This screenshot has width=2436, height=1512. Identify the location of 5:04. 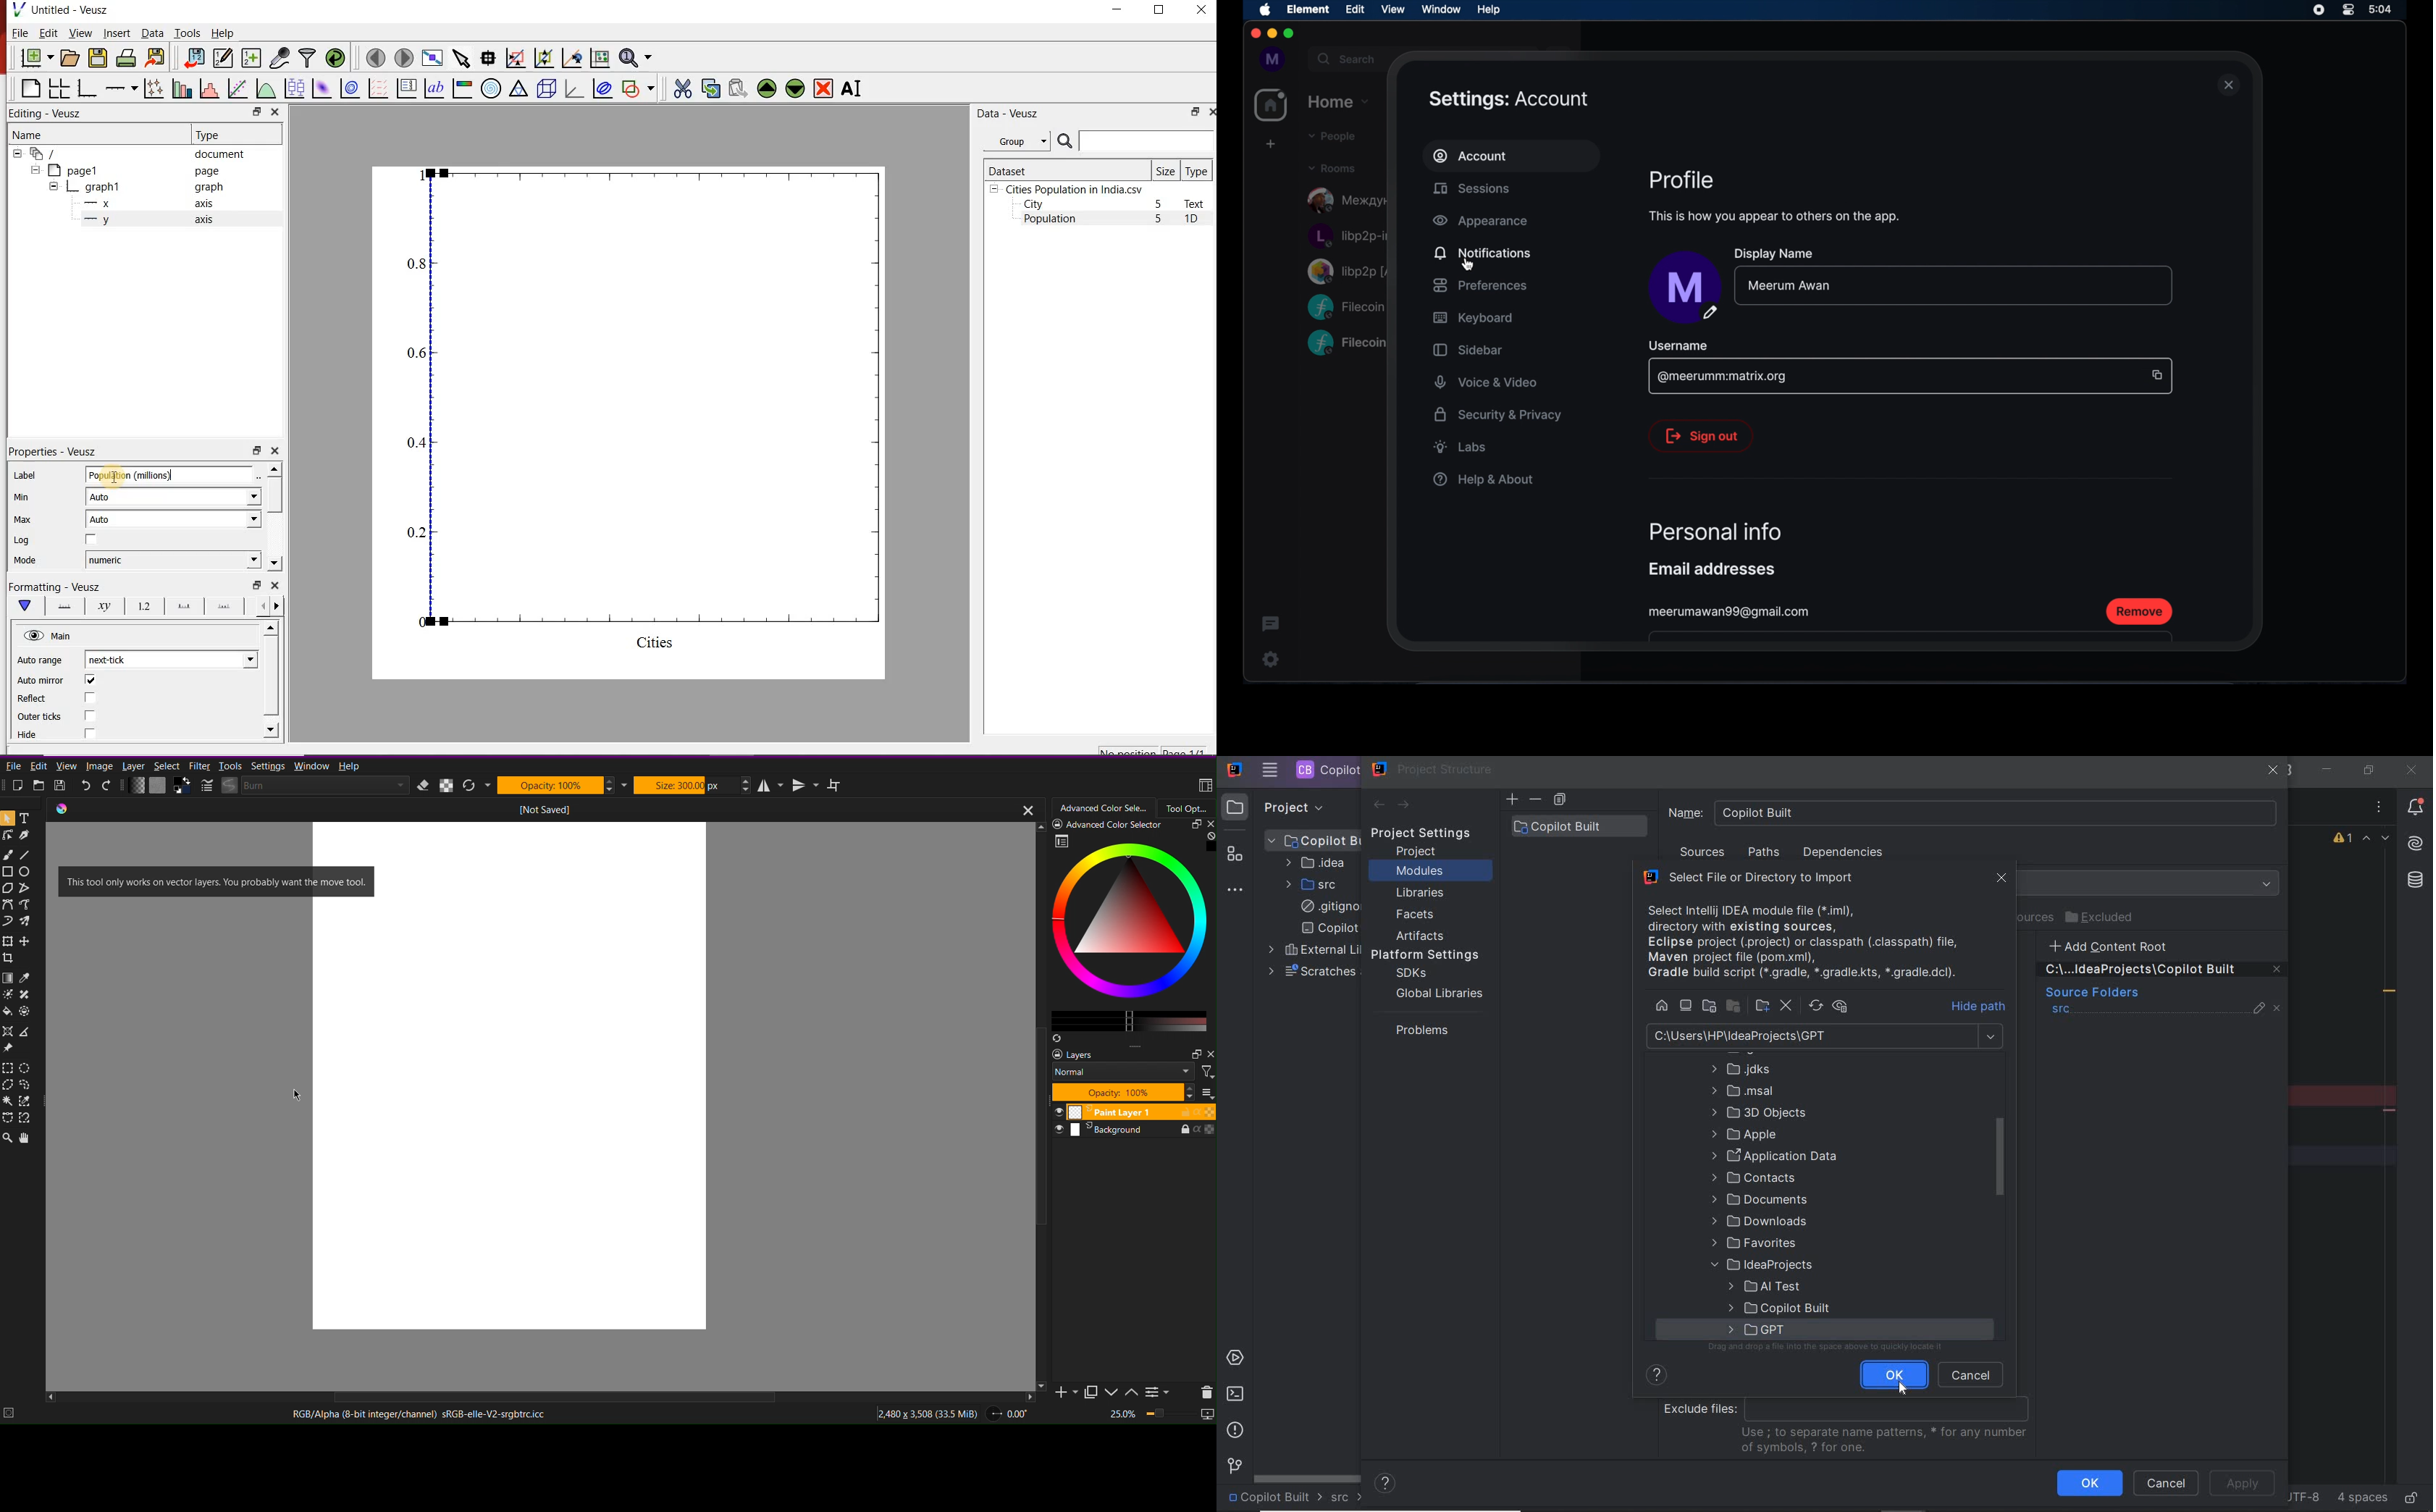
(2387, 10).